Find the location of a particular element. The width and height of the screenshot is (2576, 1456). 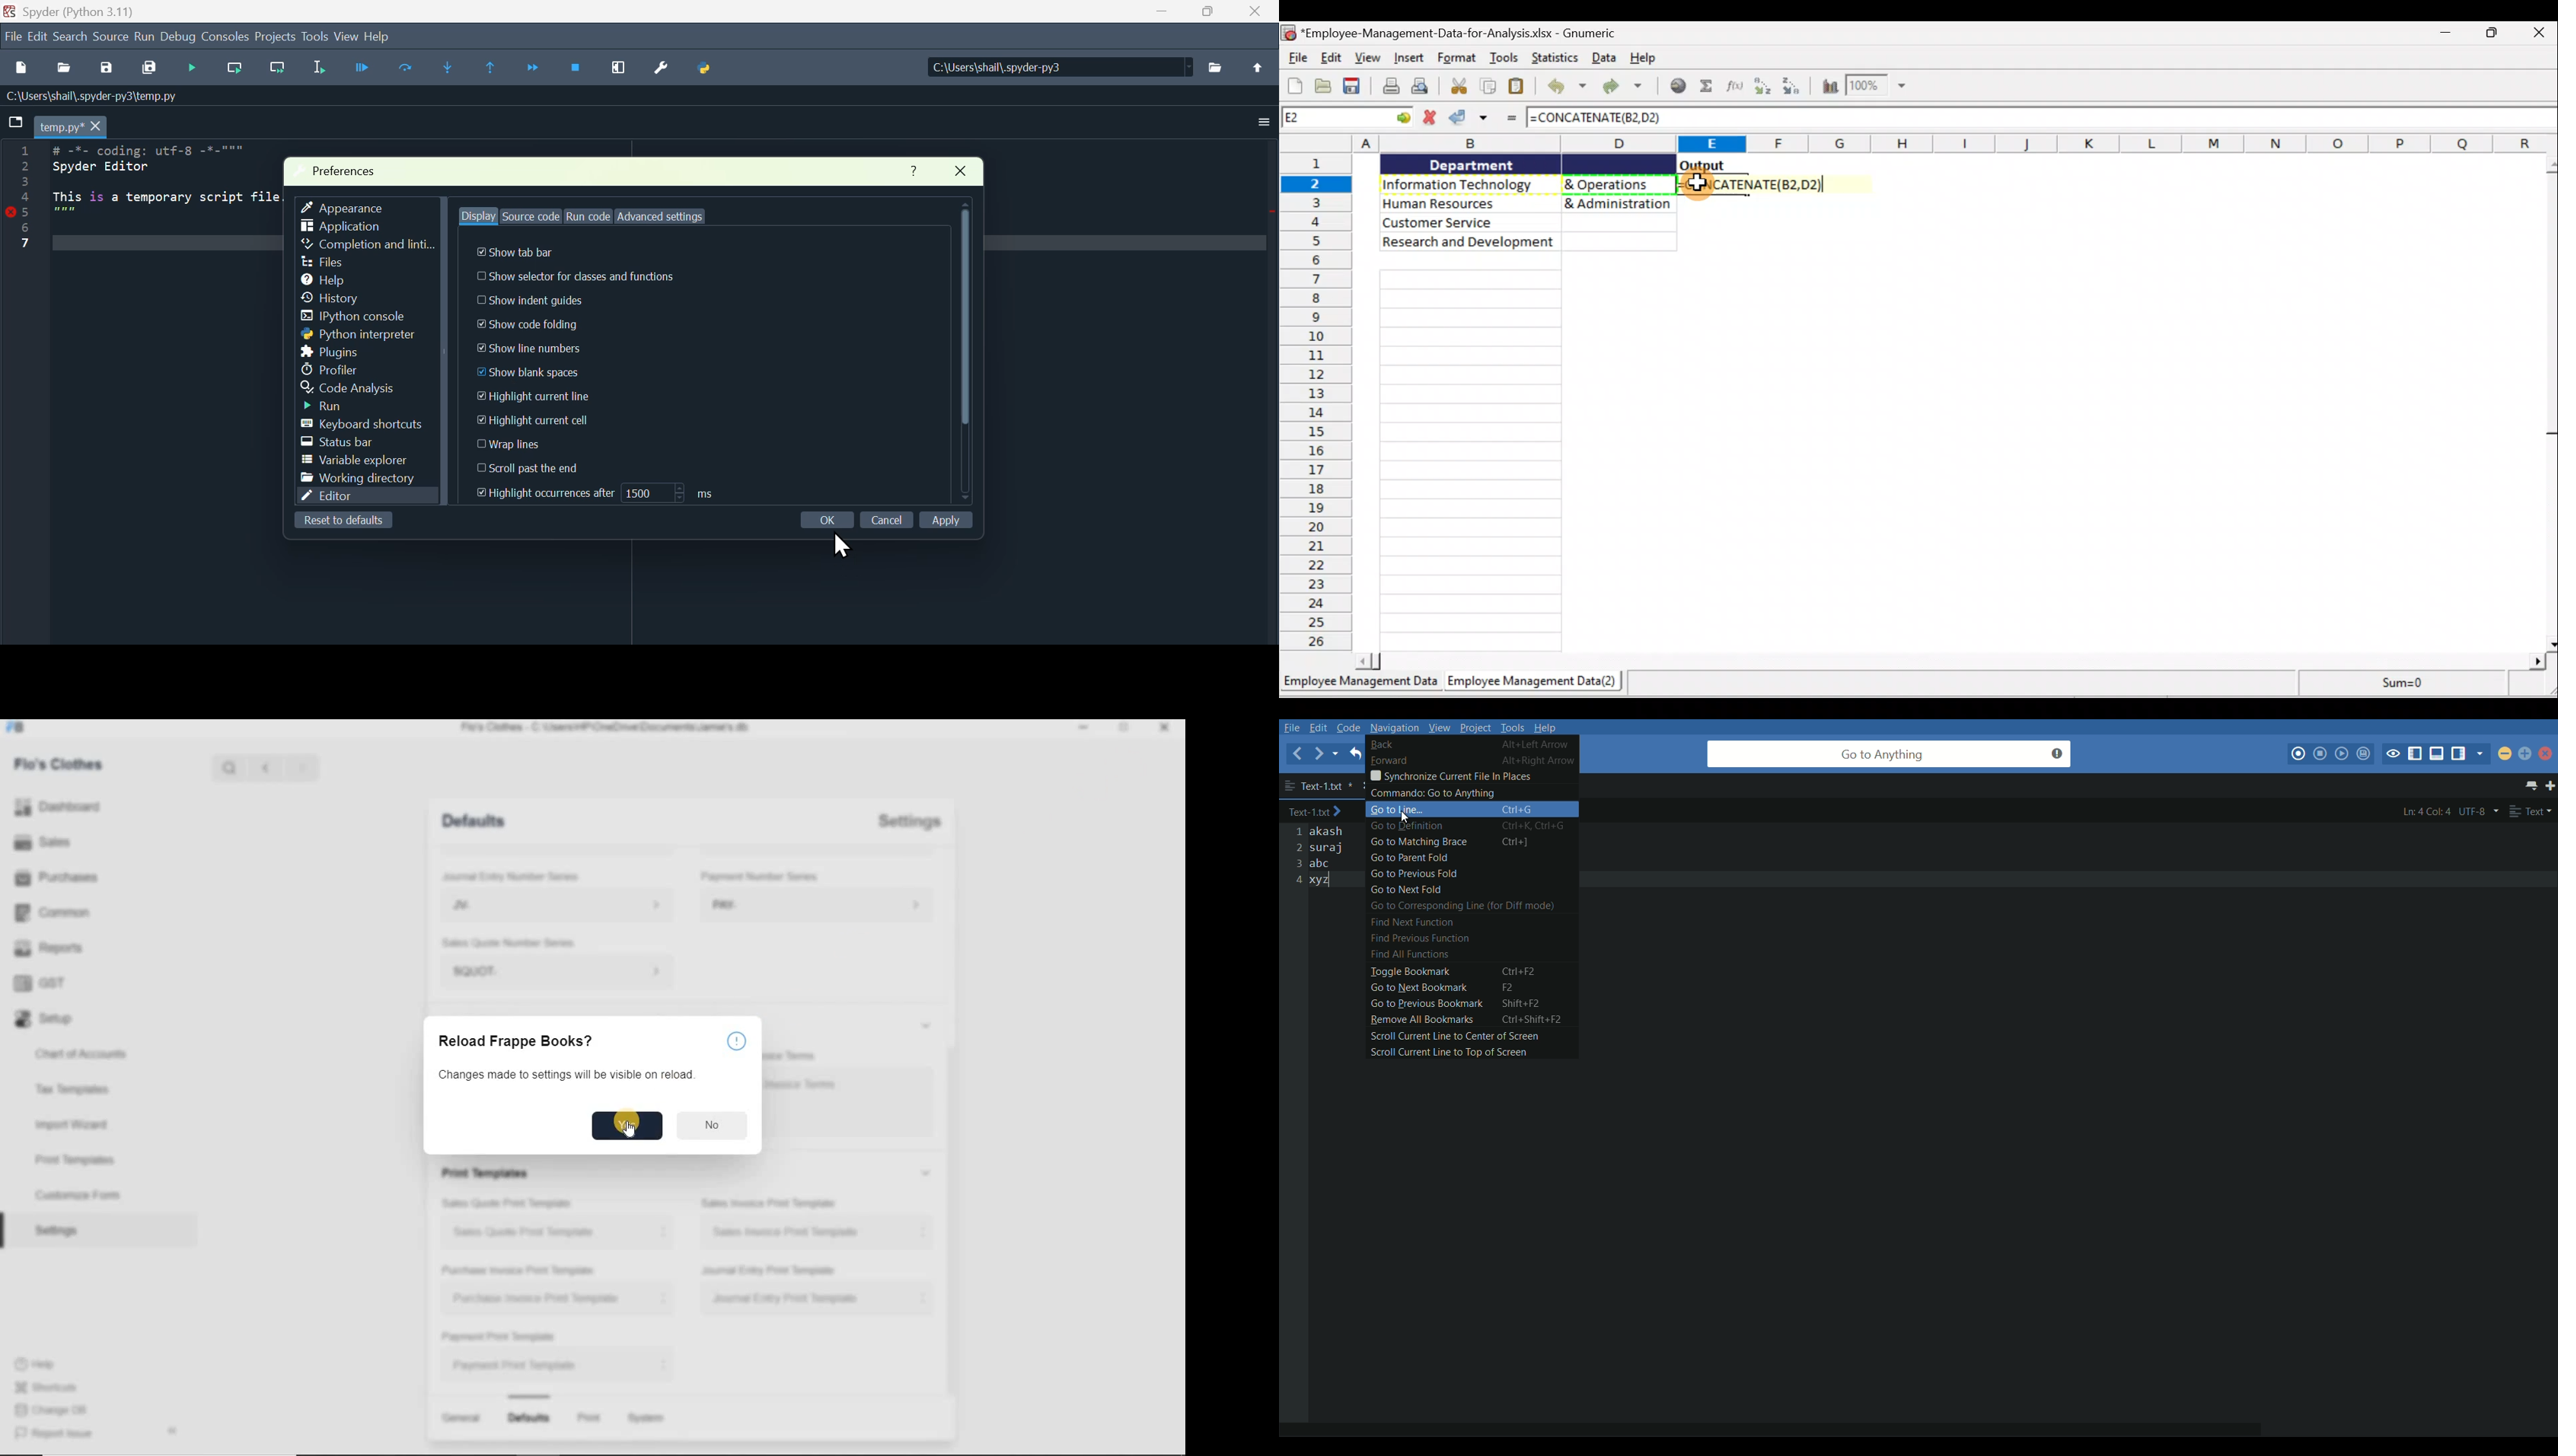

cursor on OK is located at coordinates (843, 543).